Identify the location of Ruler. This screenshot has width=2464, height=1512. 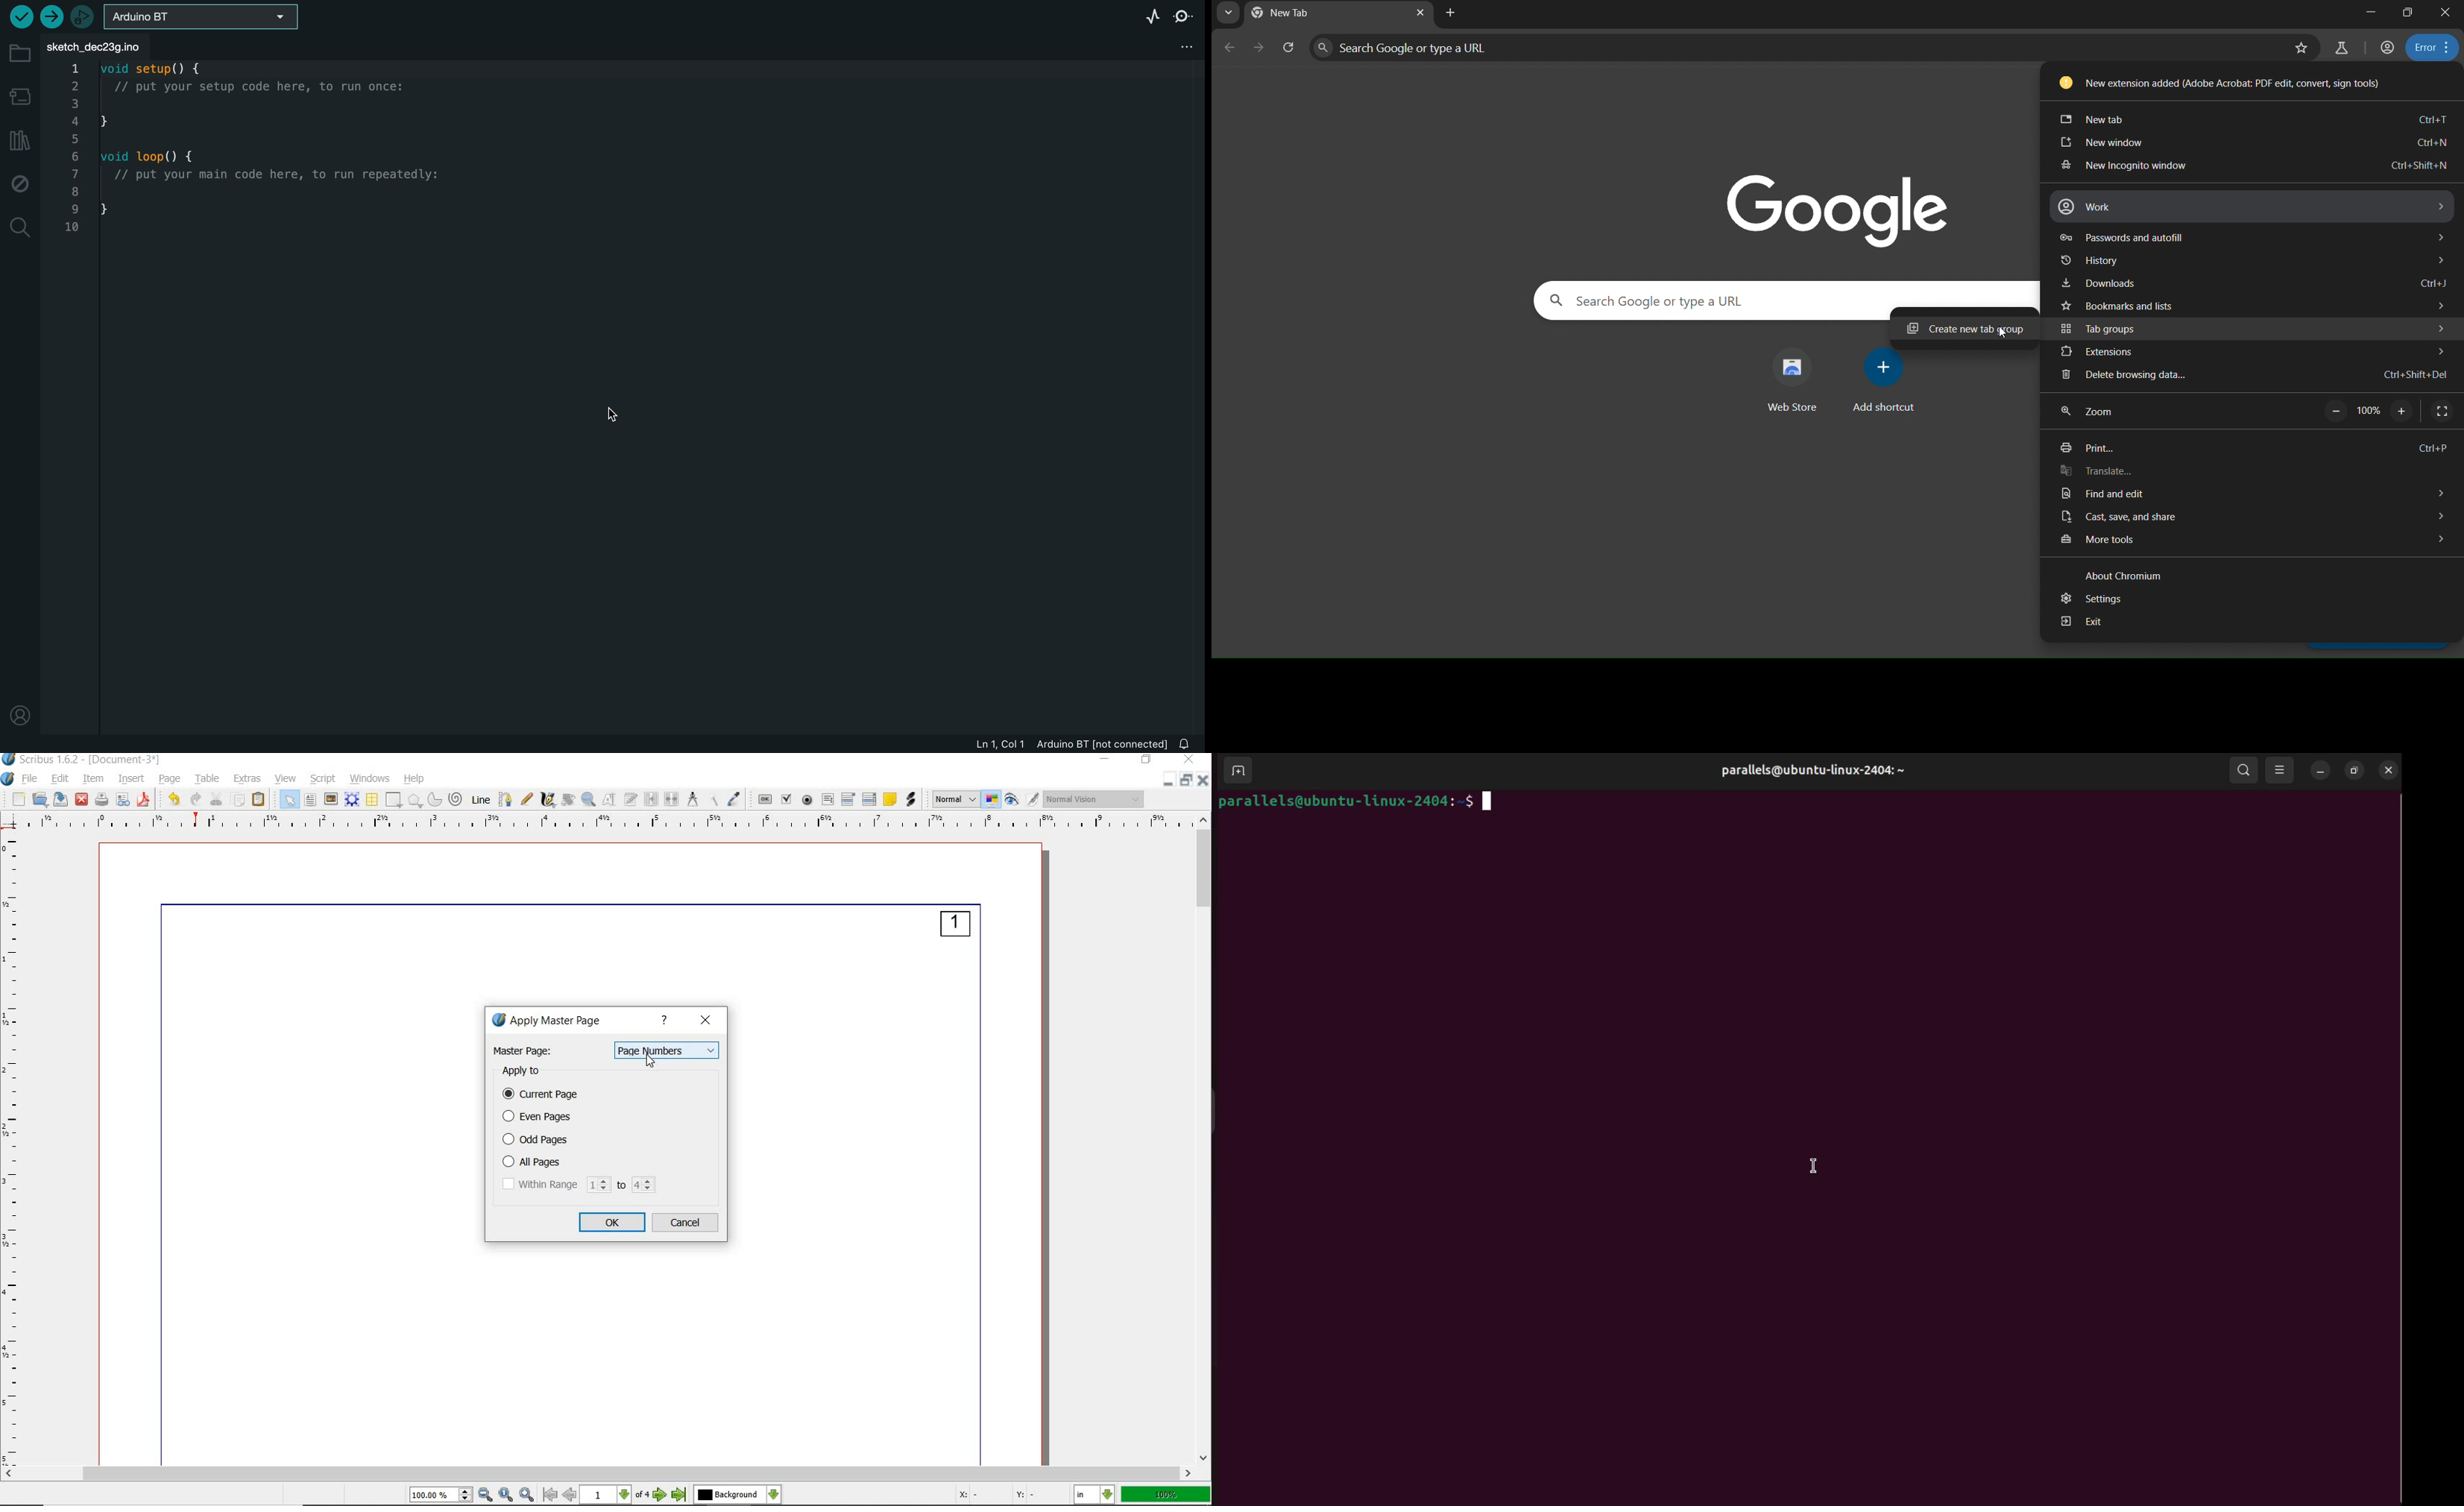
(611, 824).